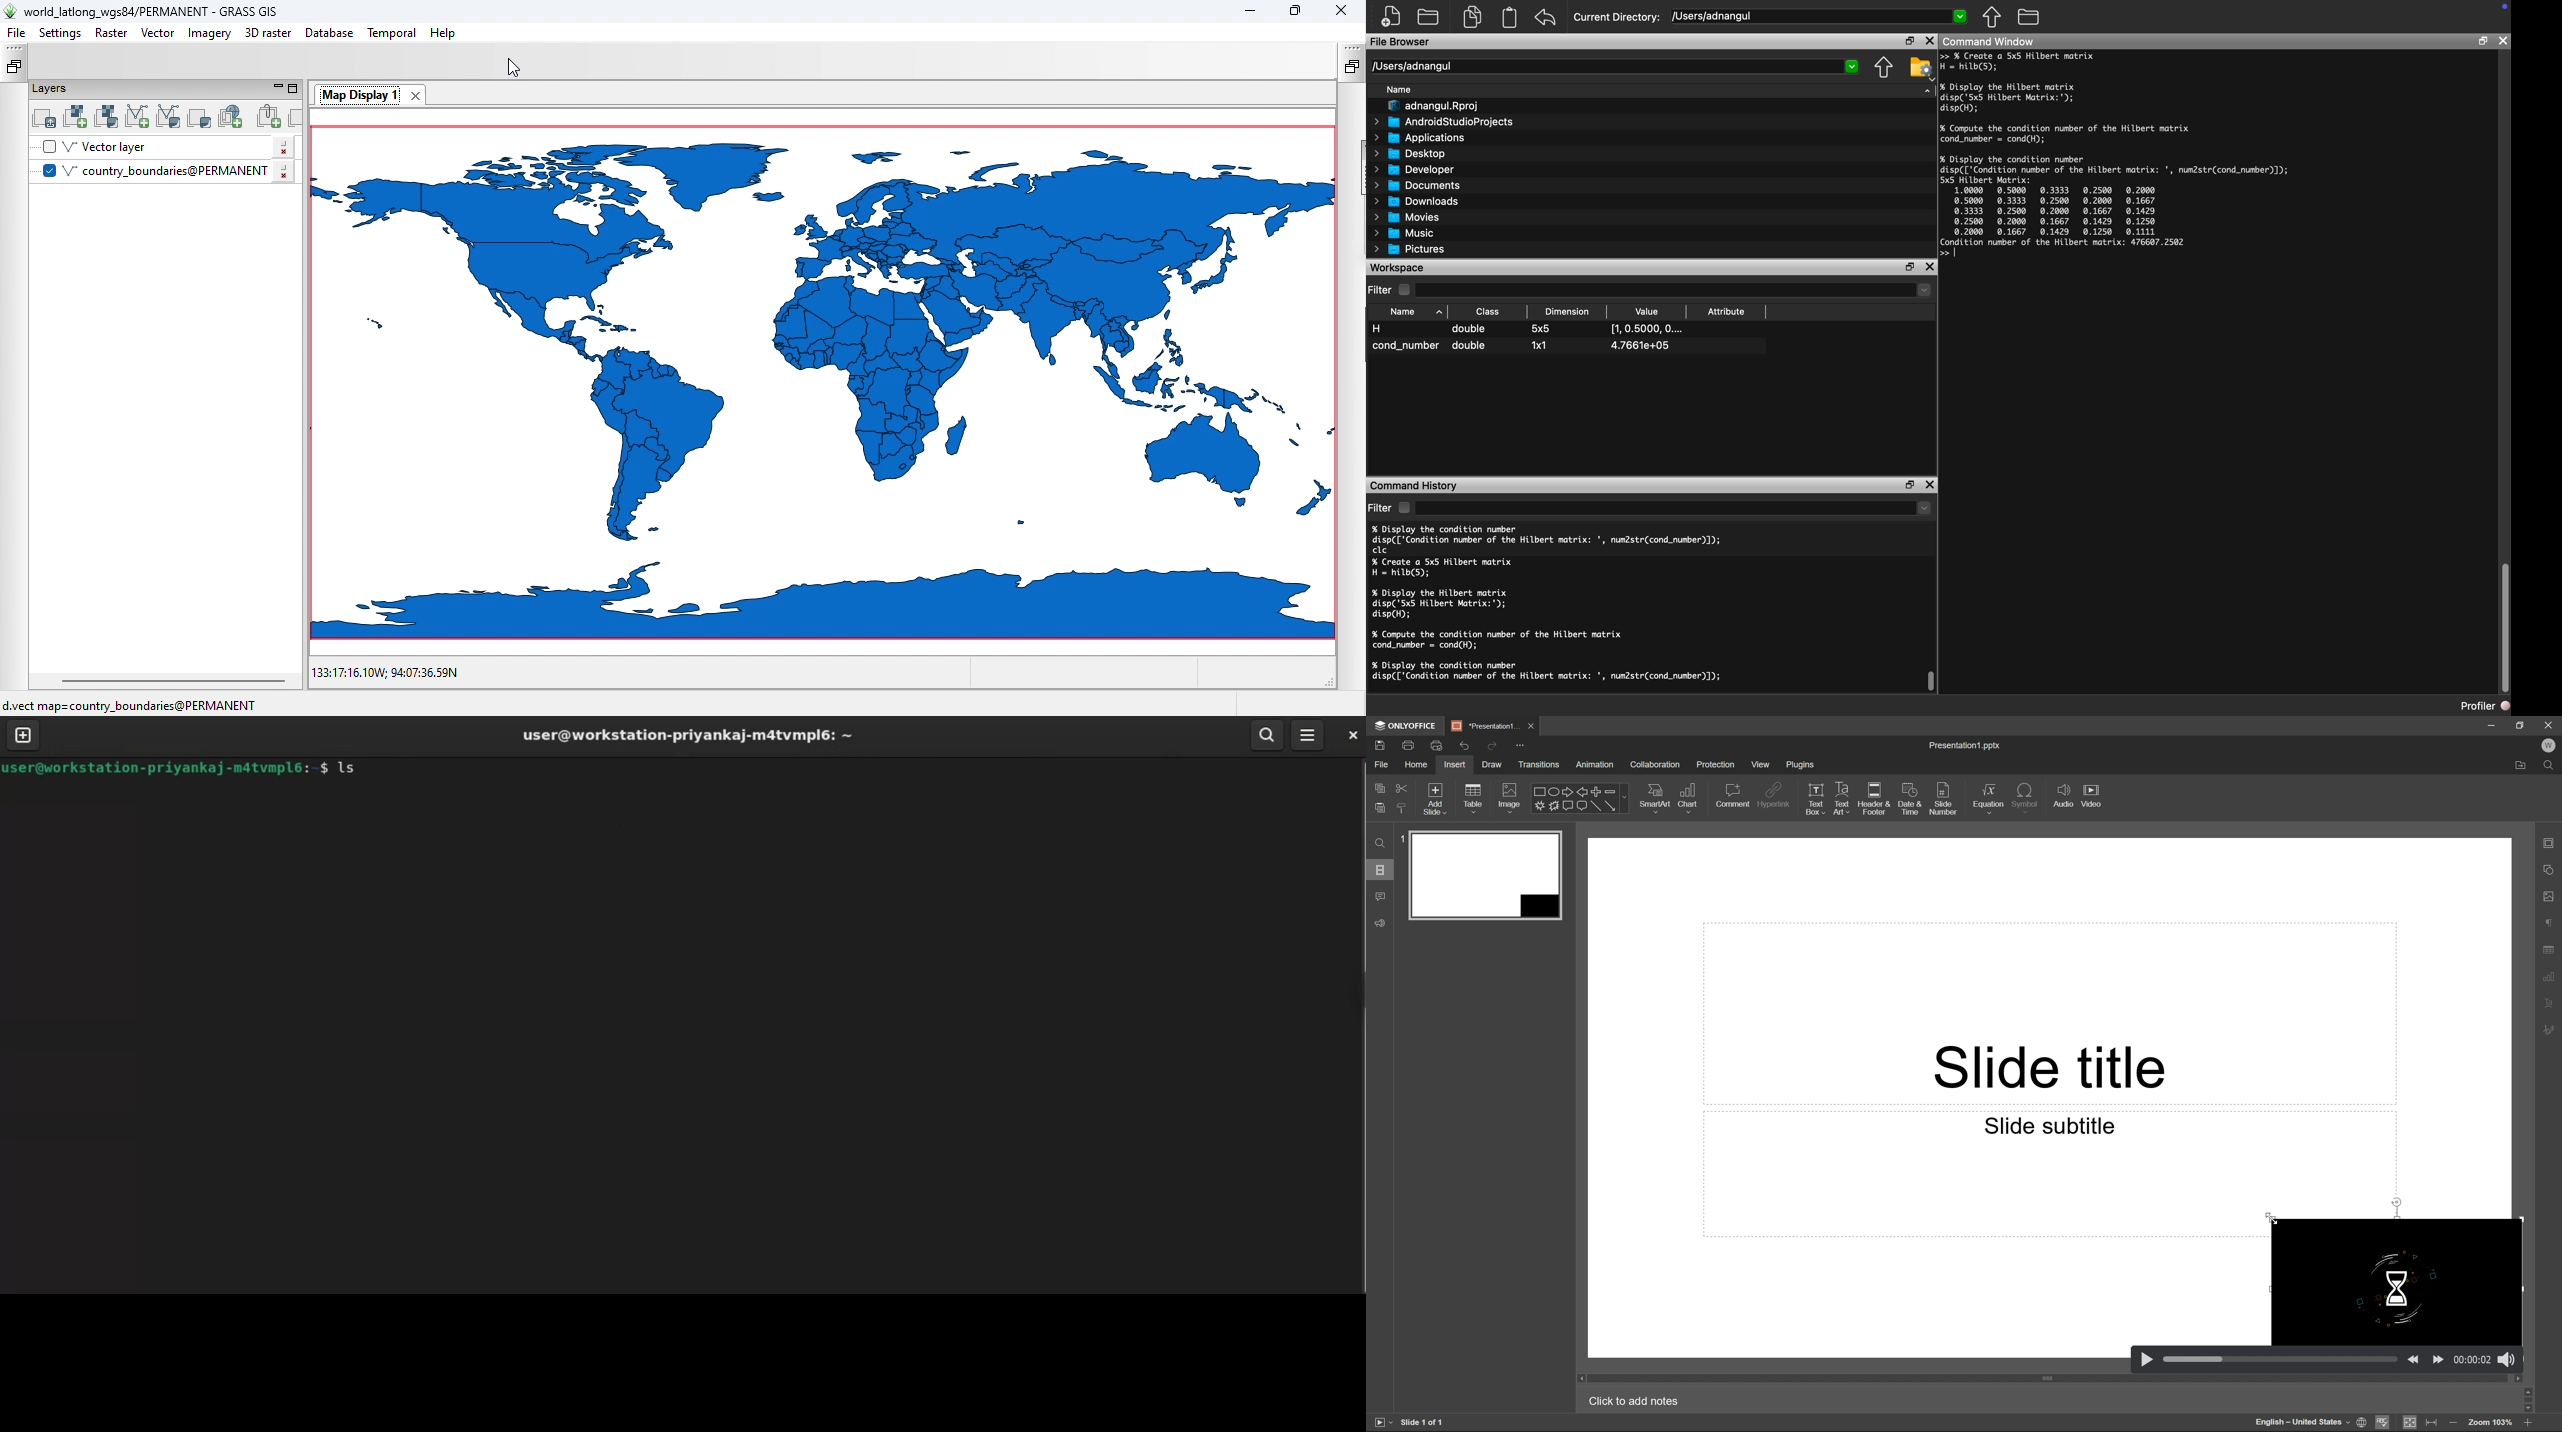 The image size is (2576, 1456). What do you see at coordinates (2454, 1424) in the screenshot?
I see `zoom in` at bounding box center [2454, 1424].